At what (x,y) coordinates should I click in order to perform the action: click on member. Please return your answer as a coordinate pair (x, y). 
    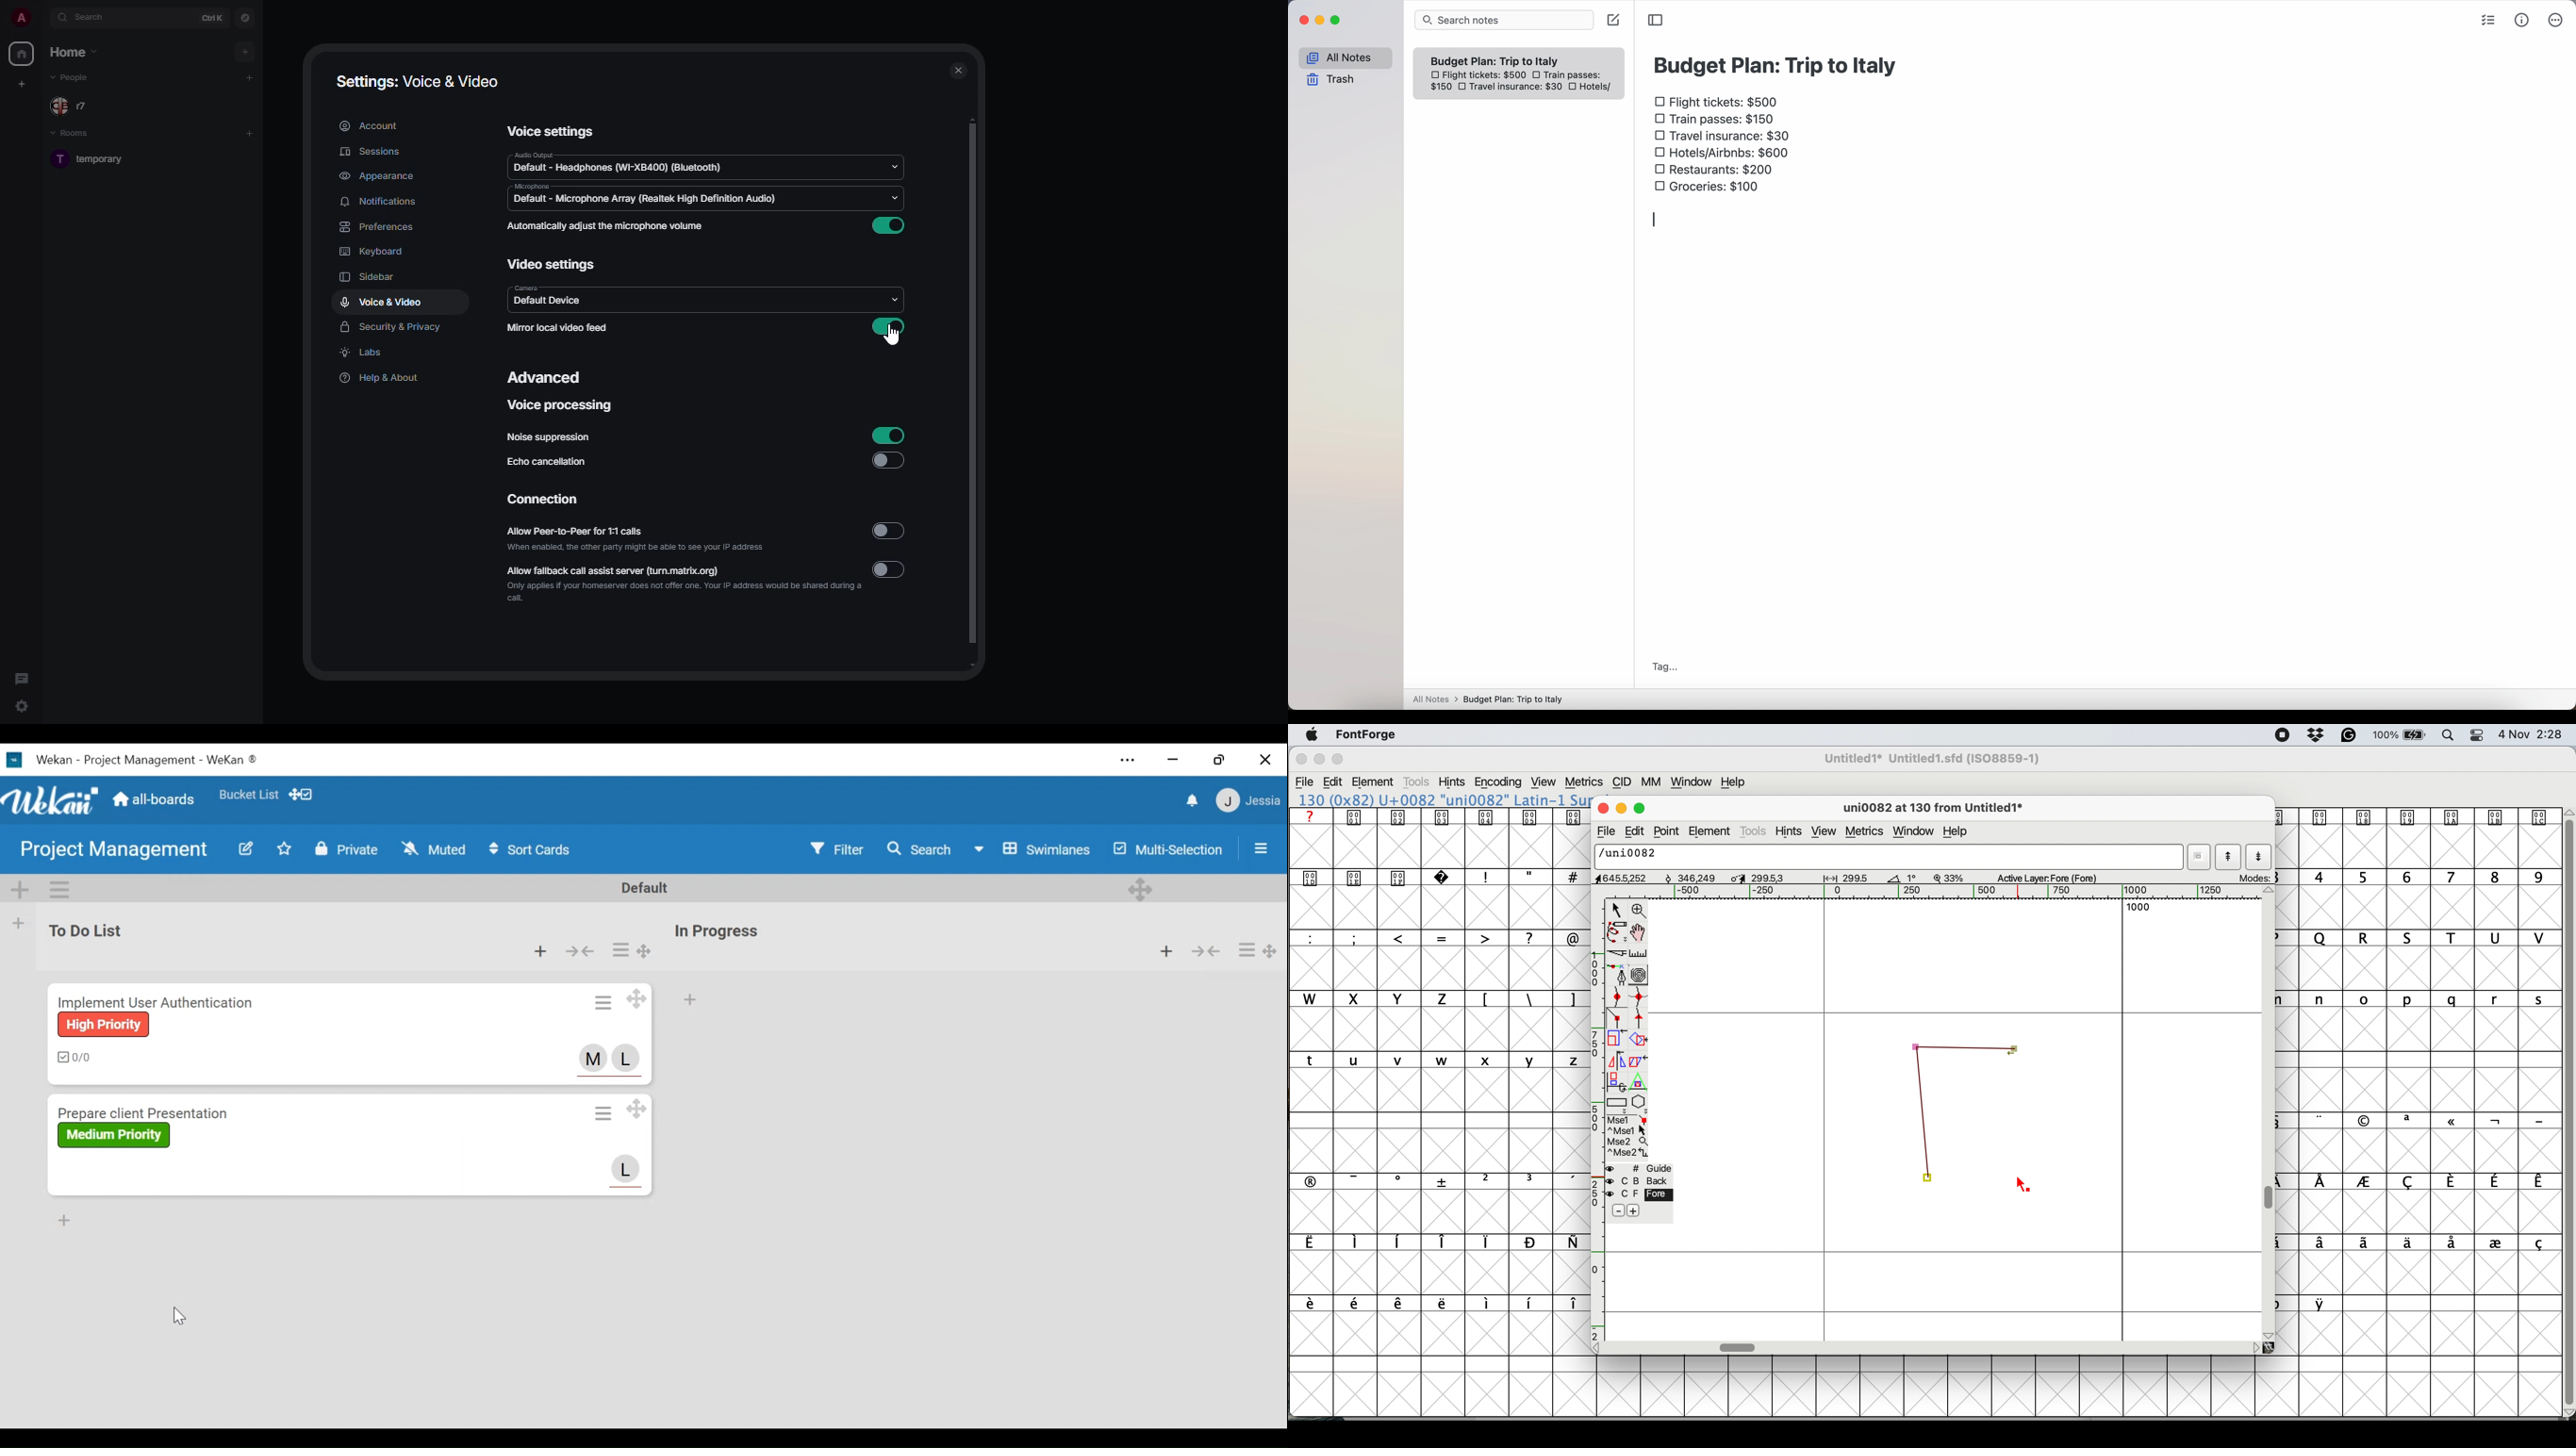
    Looking at the image, I should click on (625, 1058).